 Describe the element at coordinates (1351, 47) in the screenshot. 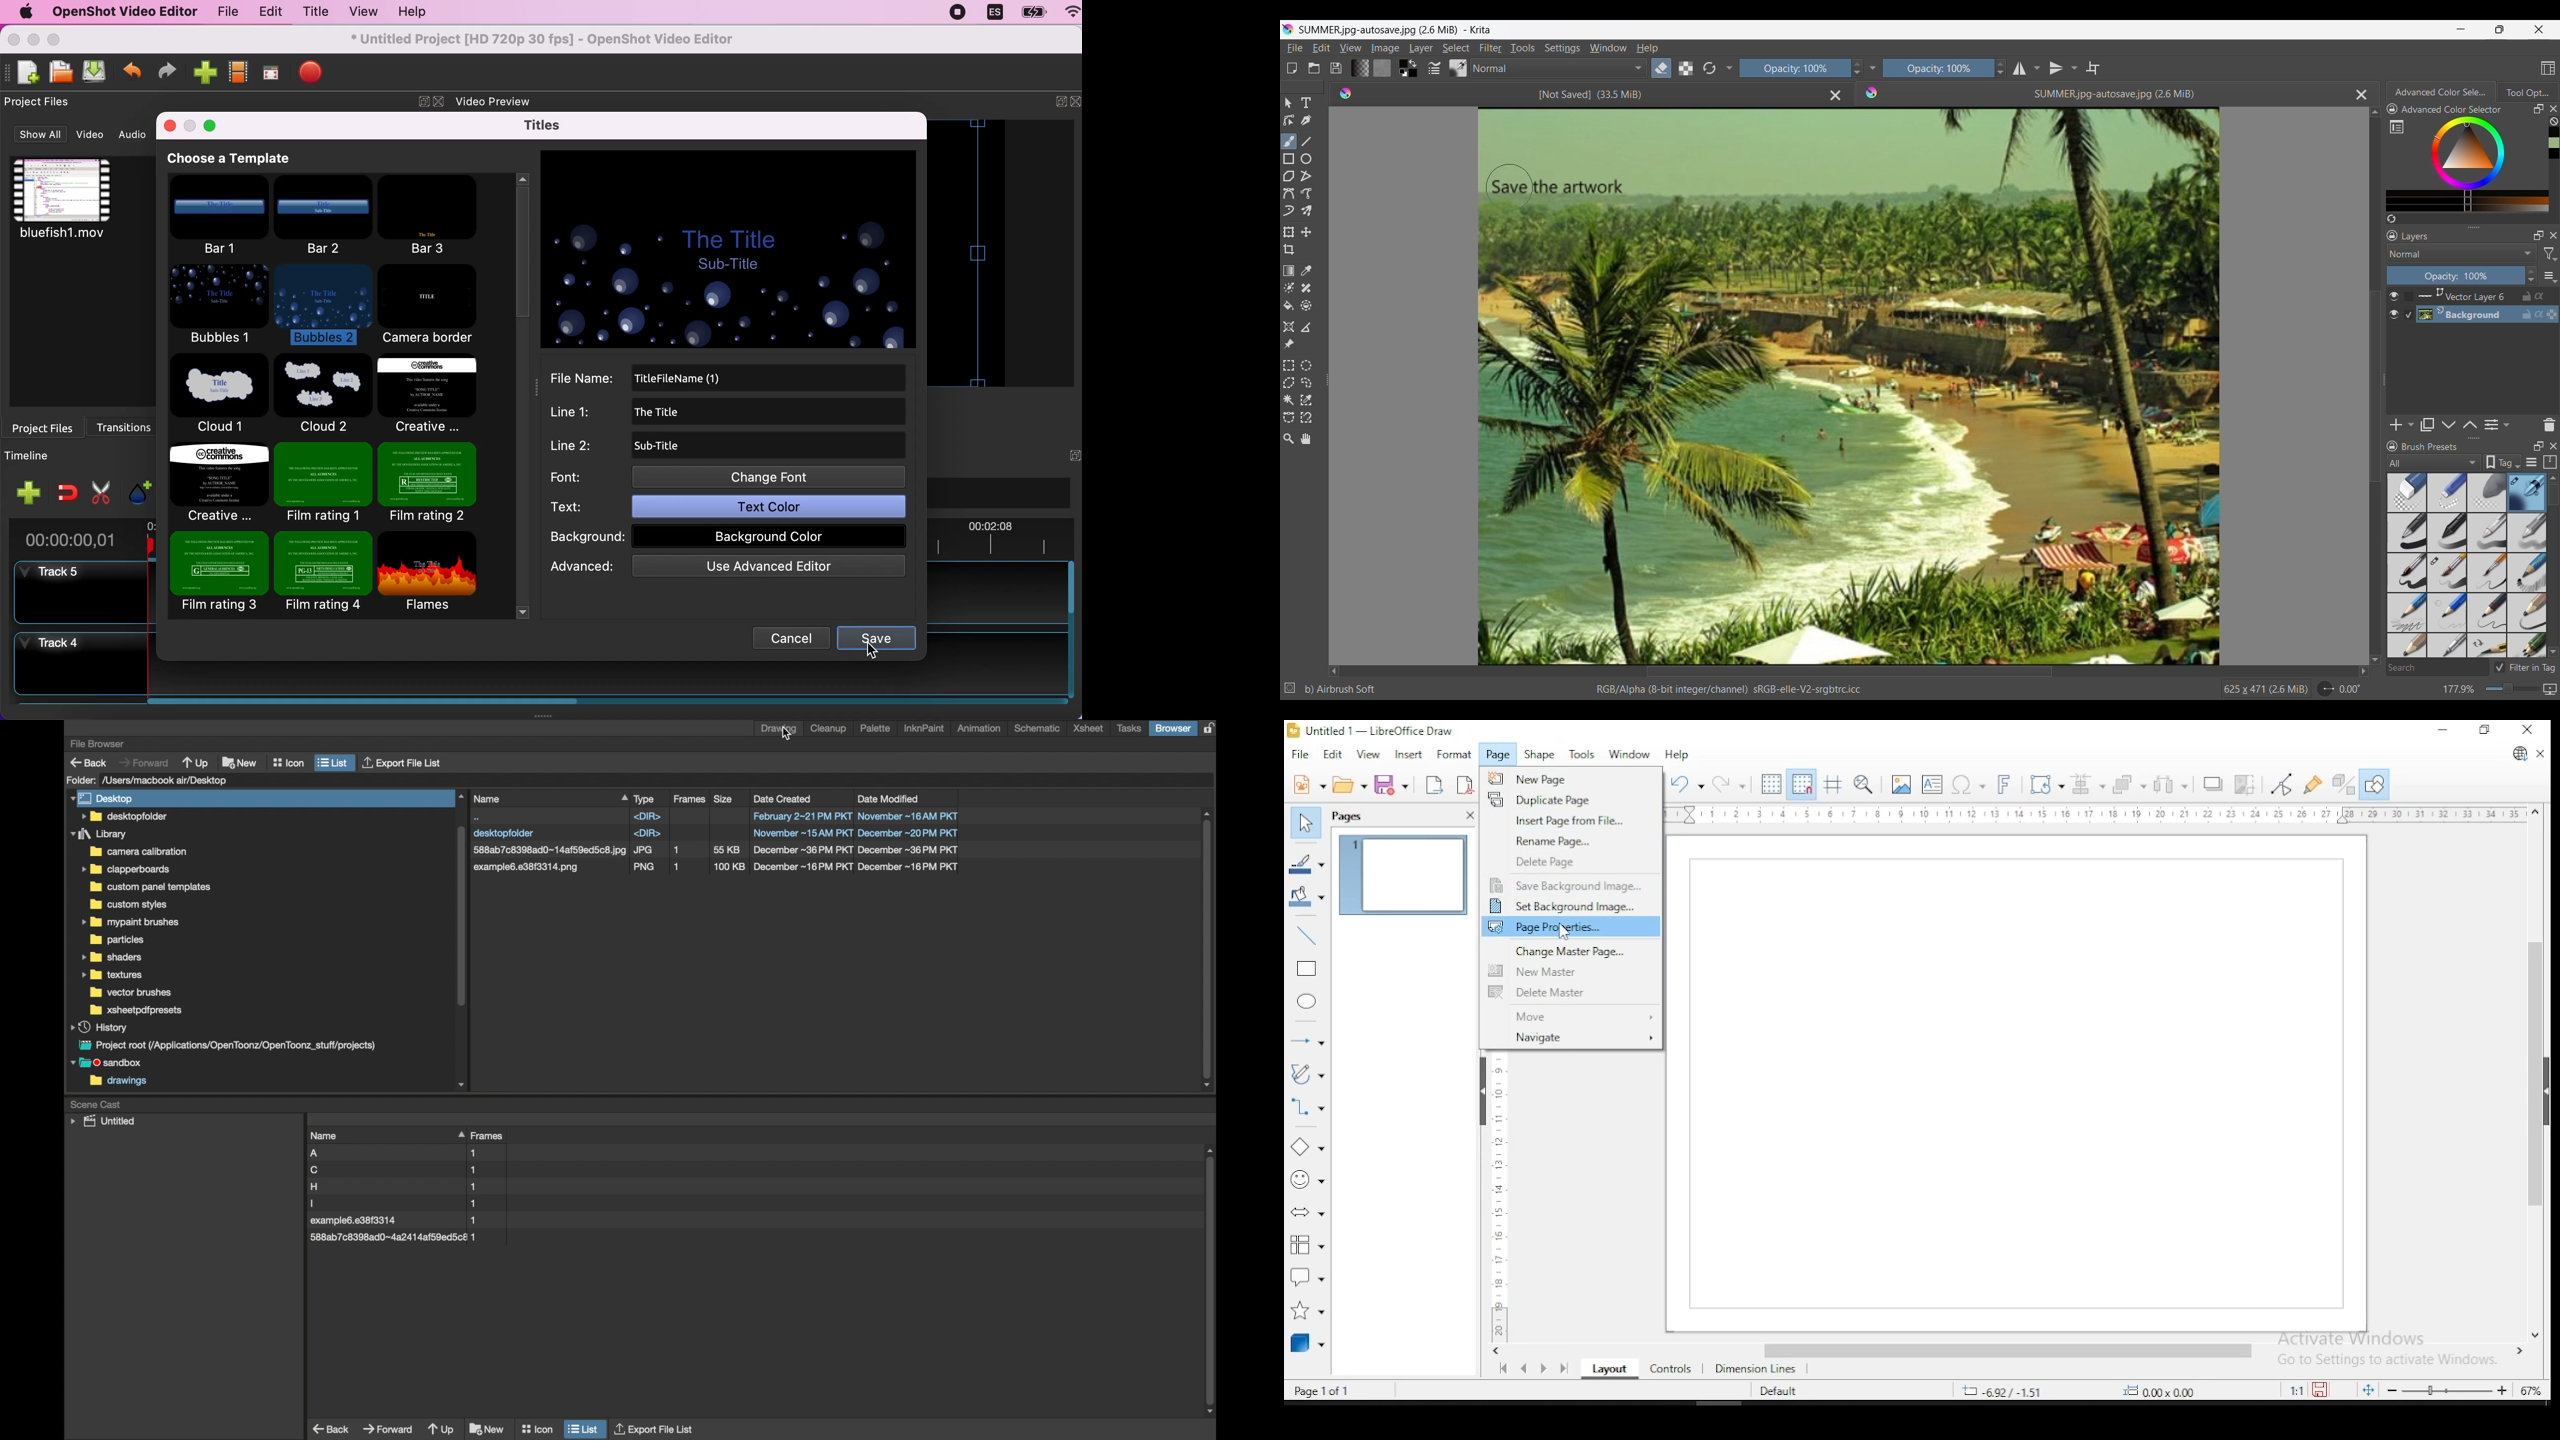

I see `View` at that location.